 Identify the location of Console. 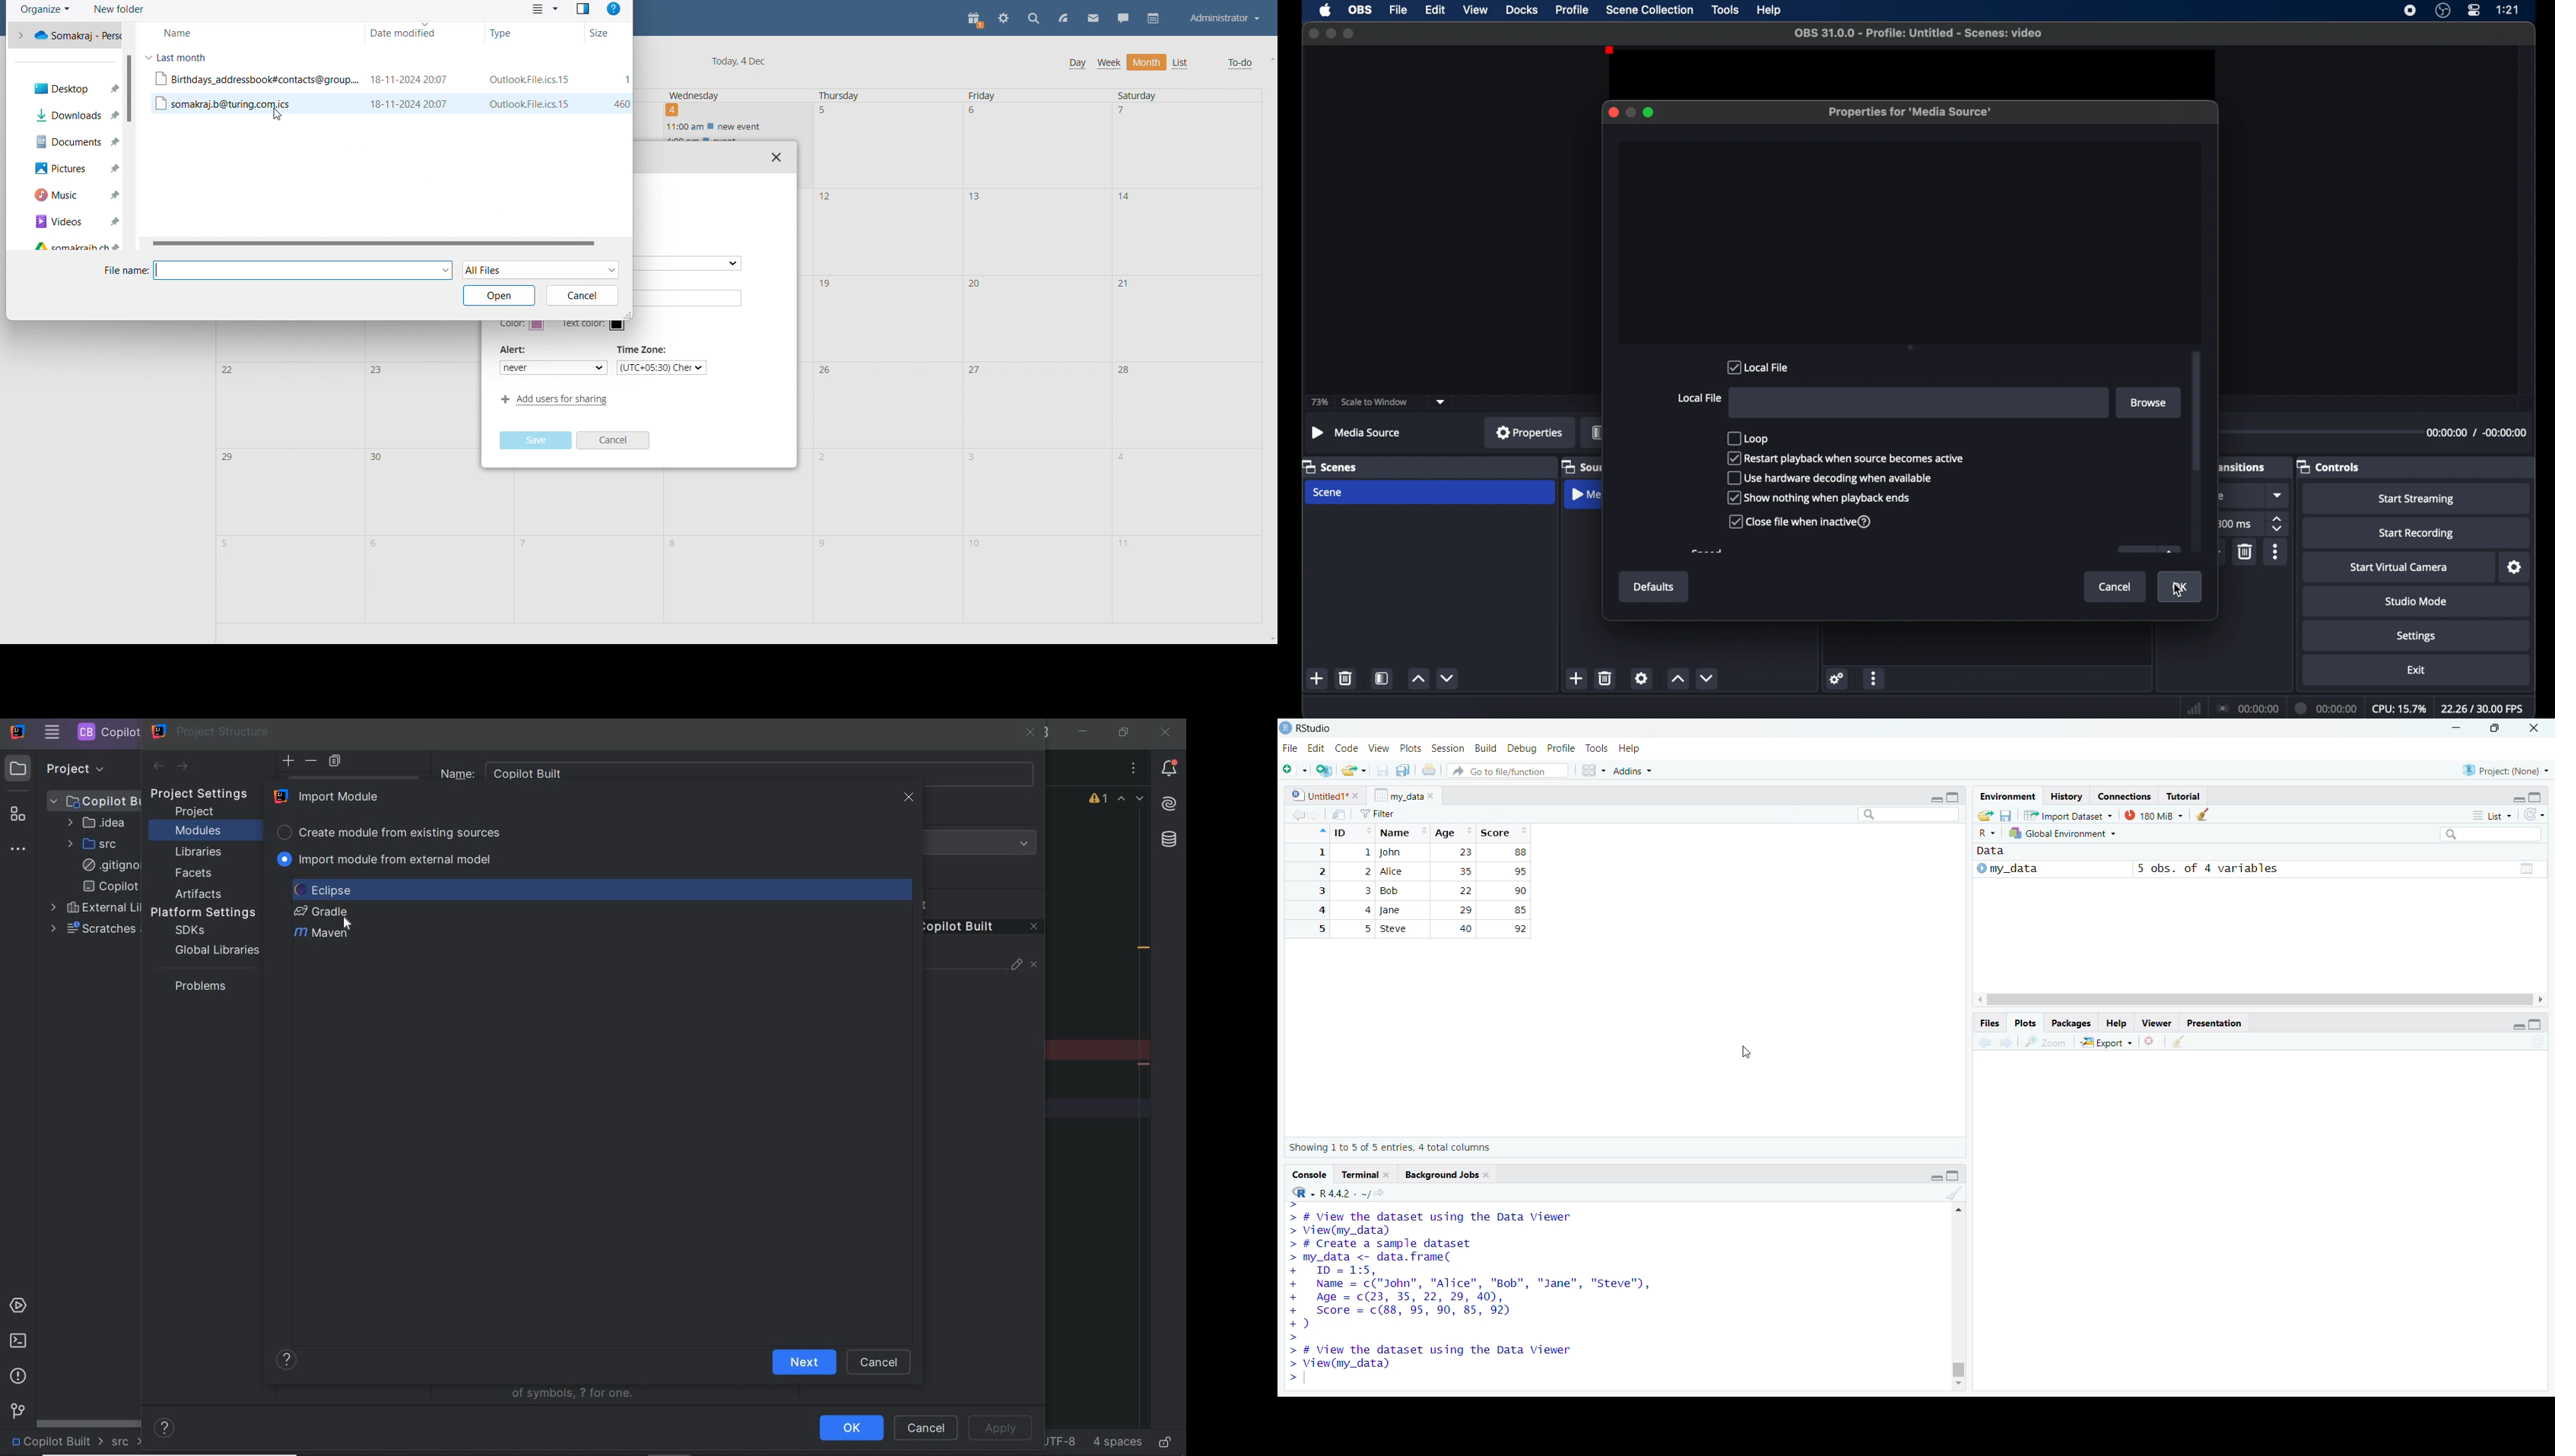
(1311, 1175).